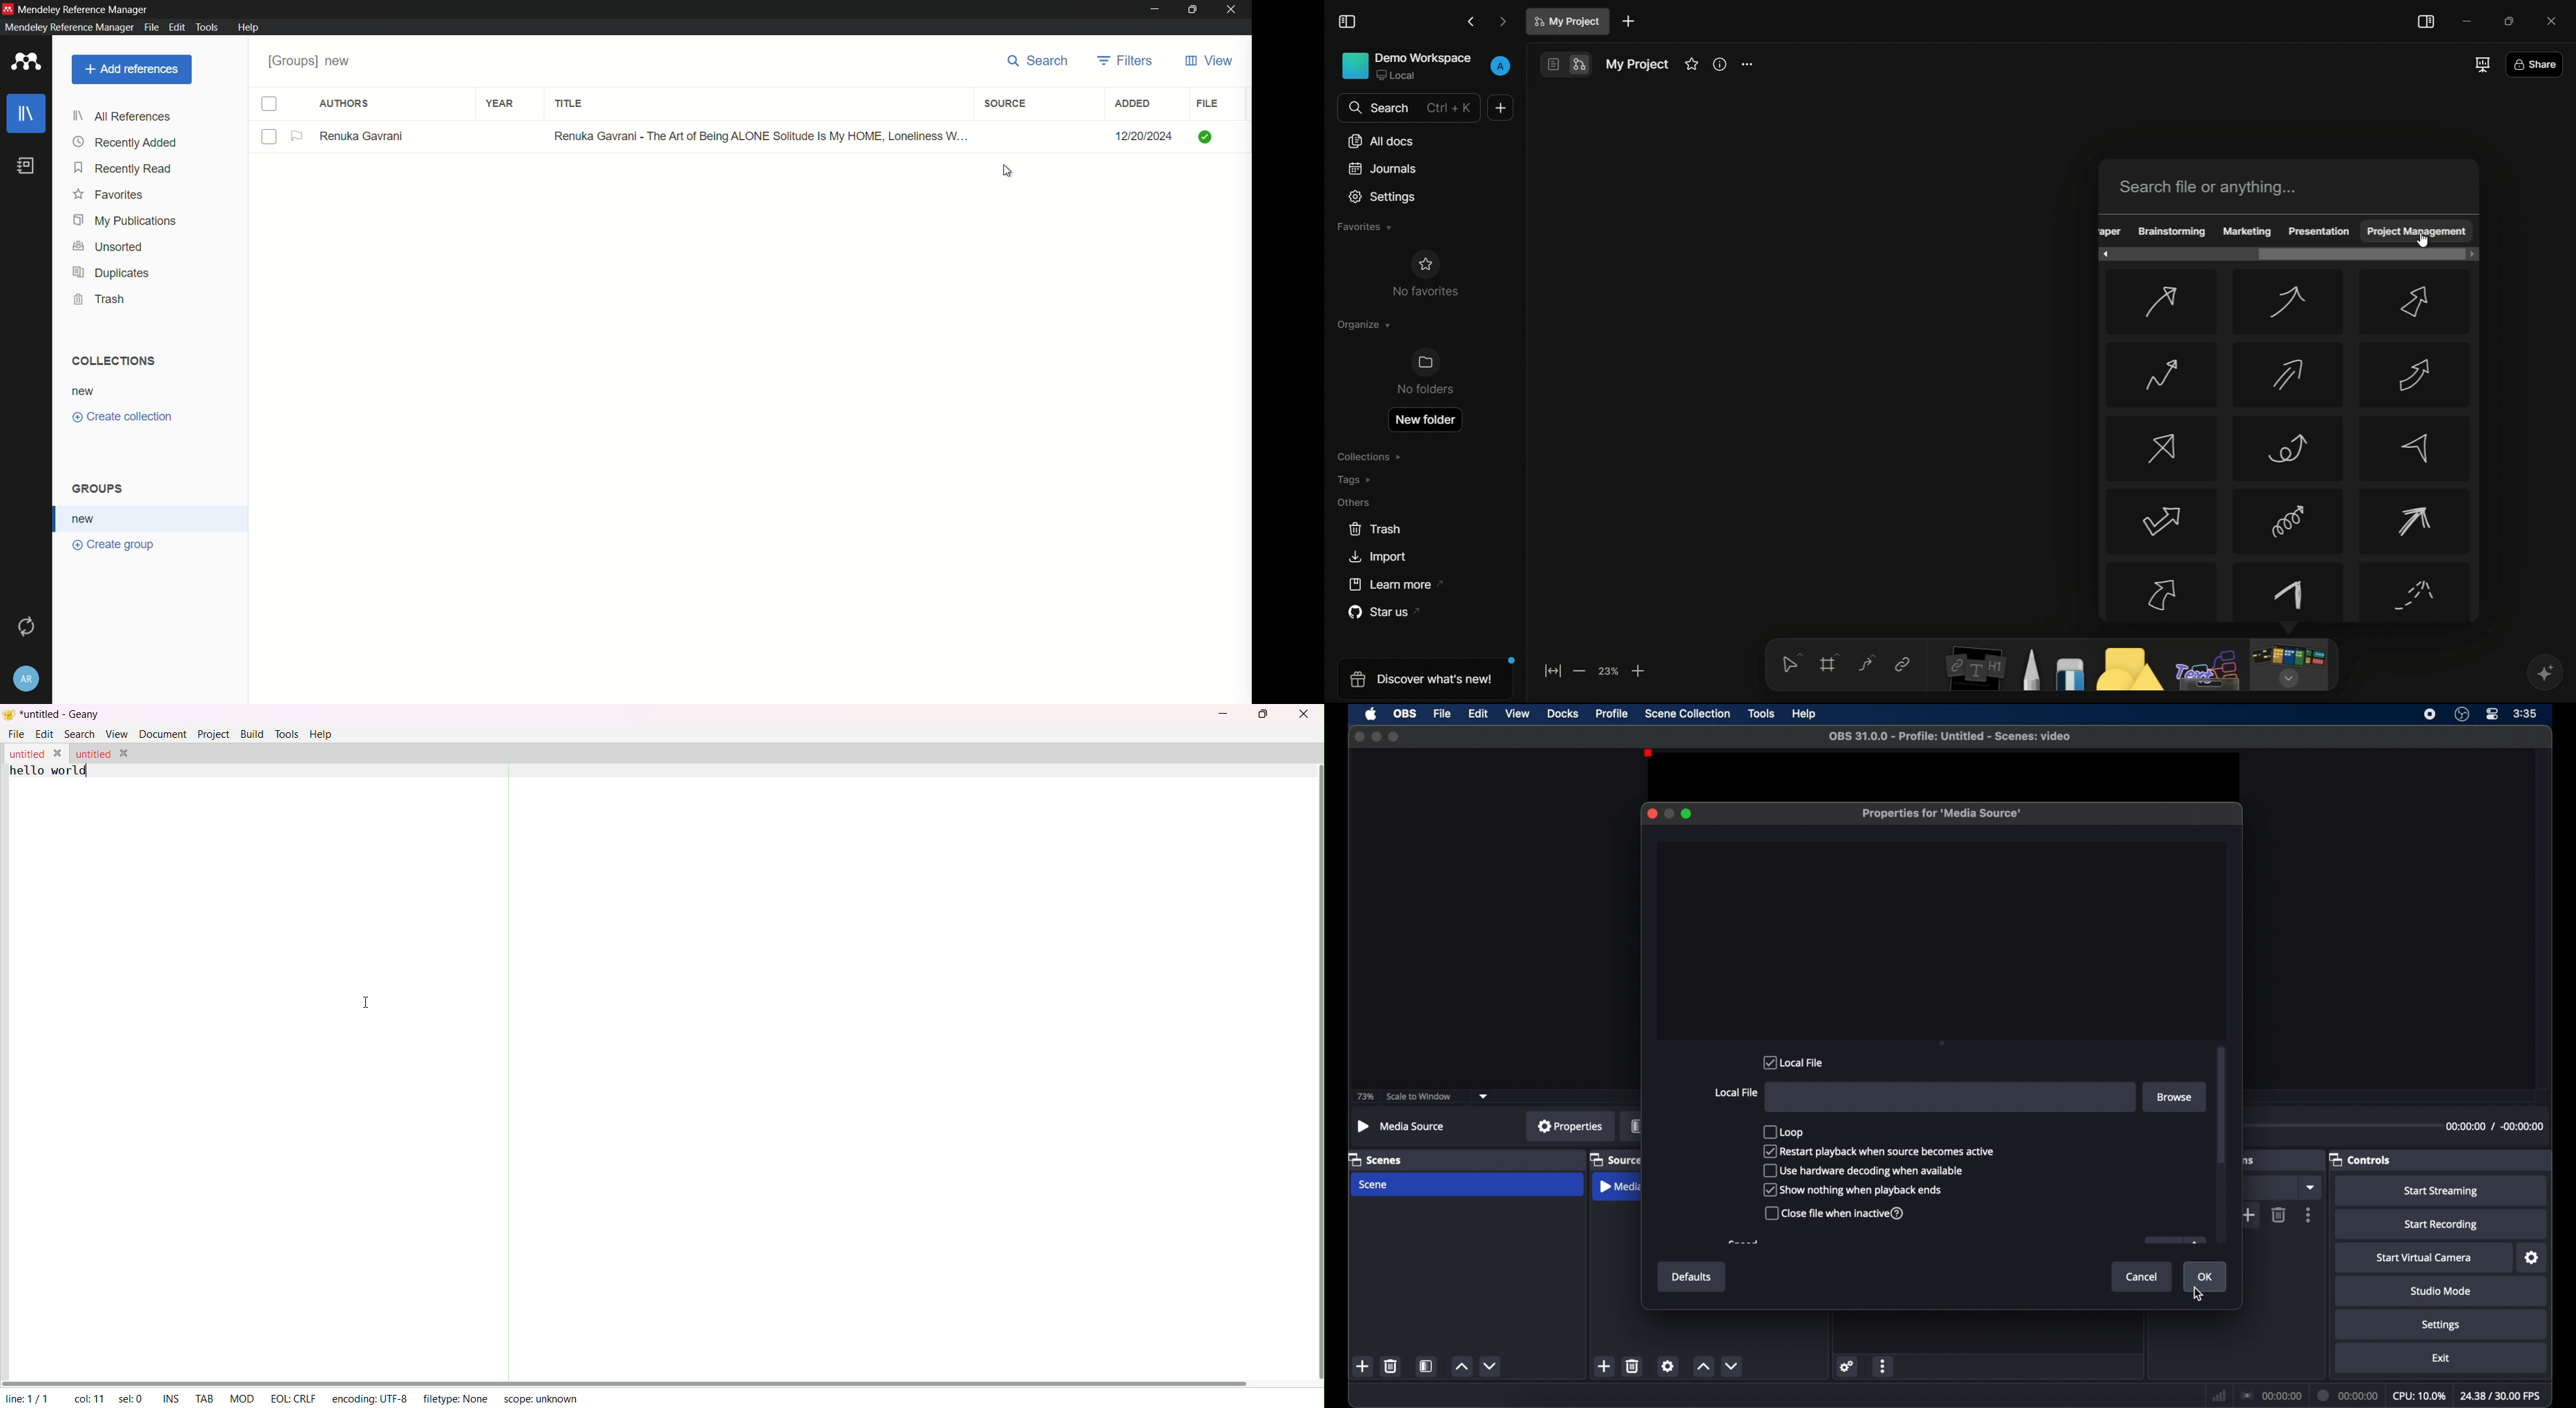 The height and width of the screenshot is (1428, 2576). Describe the element at coordinates (1805, 714) in the screenshot. I see `help` at that location.